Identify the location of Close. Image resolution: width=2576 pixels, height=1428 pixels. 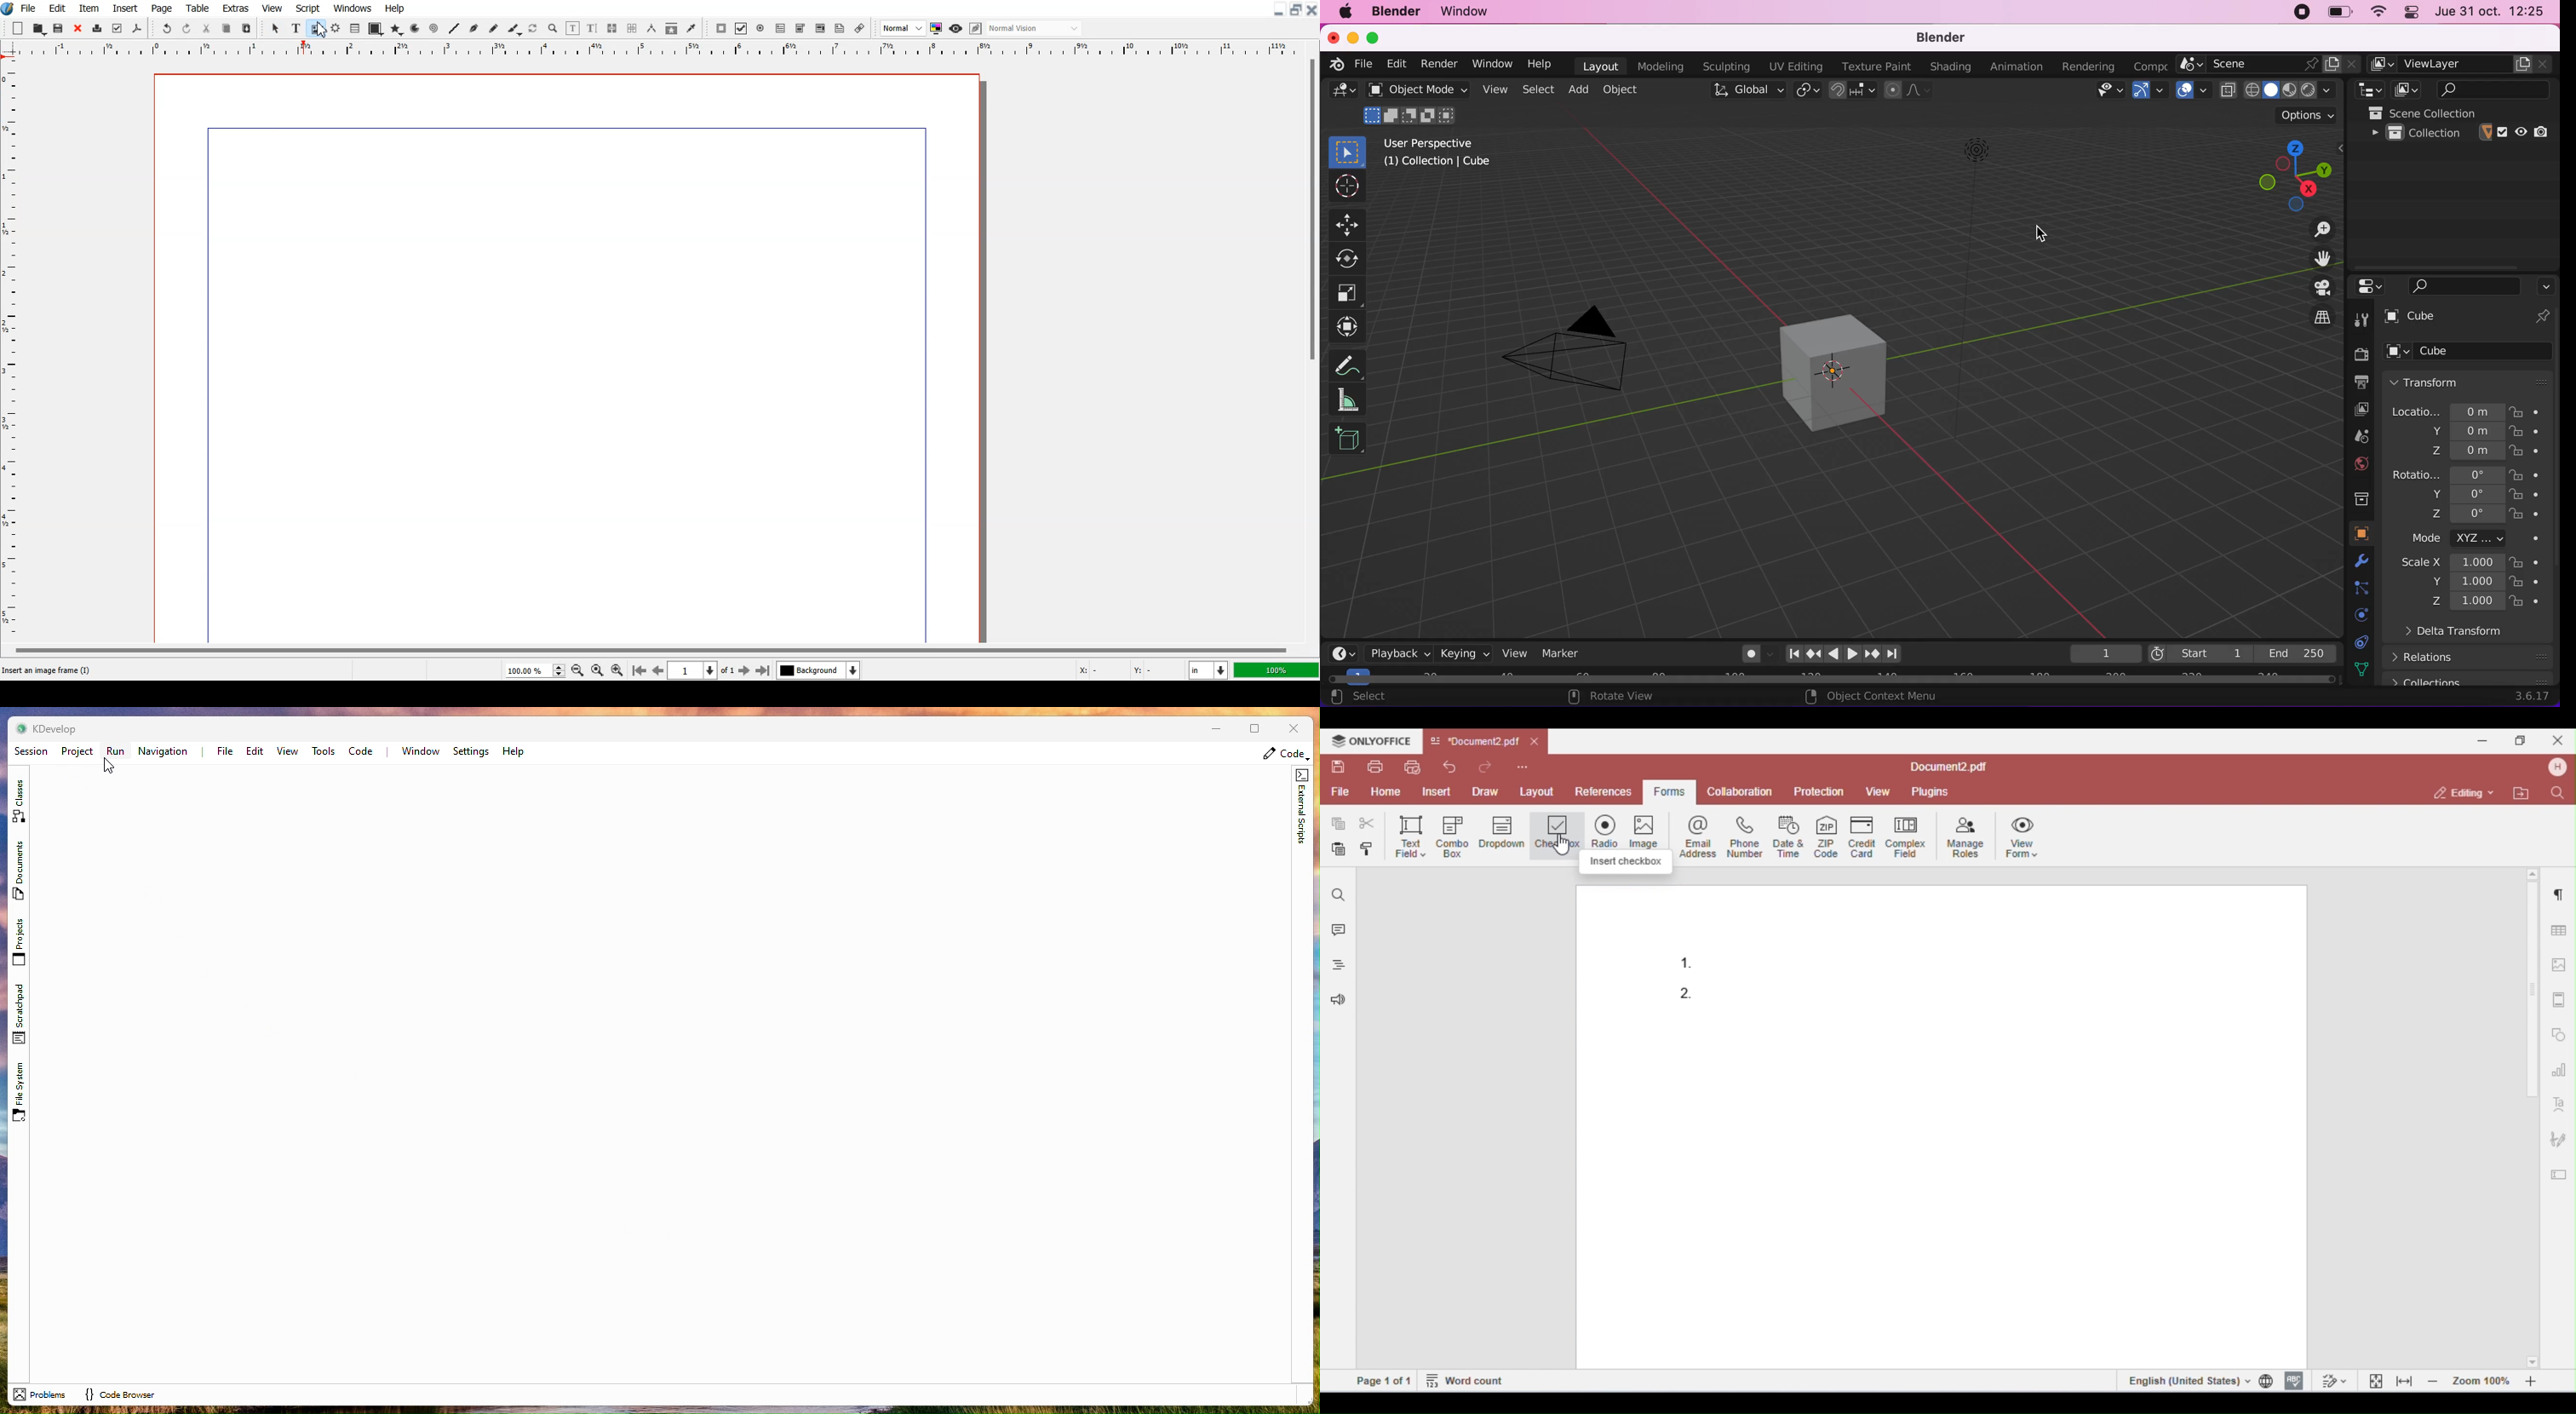
(1292, 730).